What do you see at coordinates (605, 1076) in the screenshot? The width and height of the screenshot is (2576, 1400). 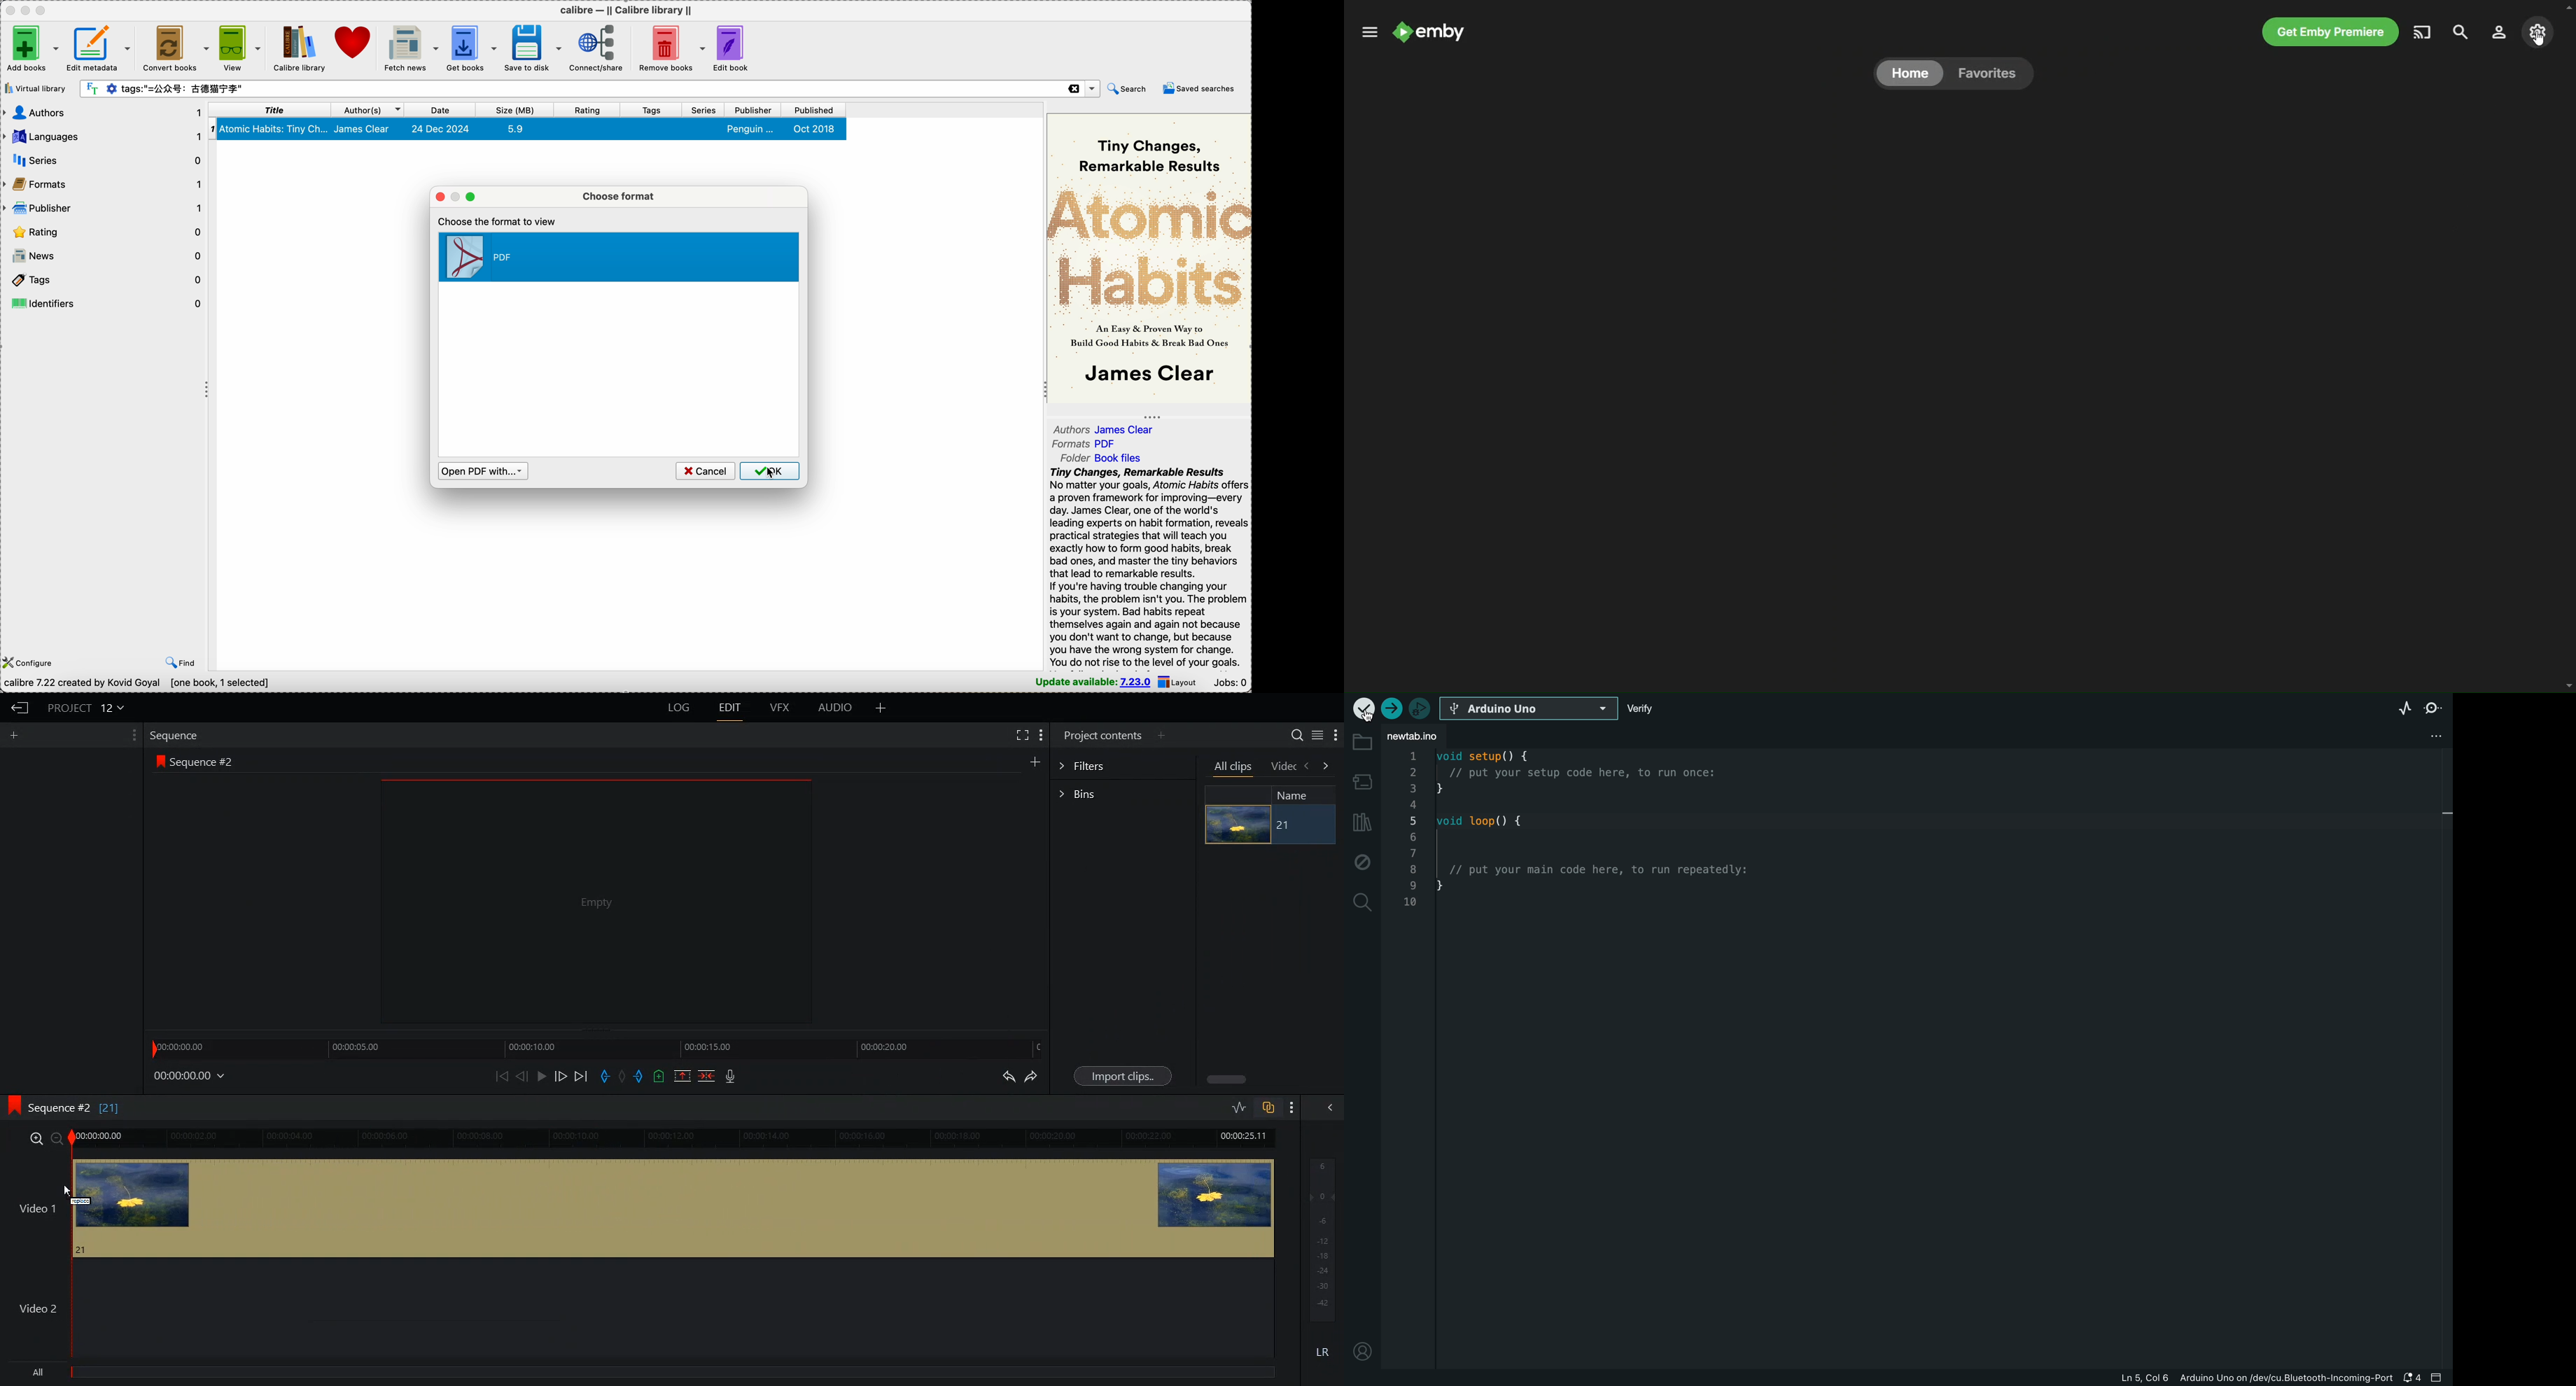 I see `Add an in Mark to current position` at bounding box center [605, 1076].